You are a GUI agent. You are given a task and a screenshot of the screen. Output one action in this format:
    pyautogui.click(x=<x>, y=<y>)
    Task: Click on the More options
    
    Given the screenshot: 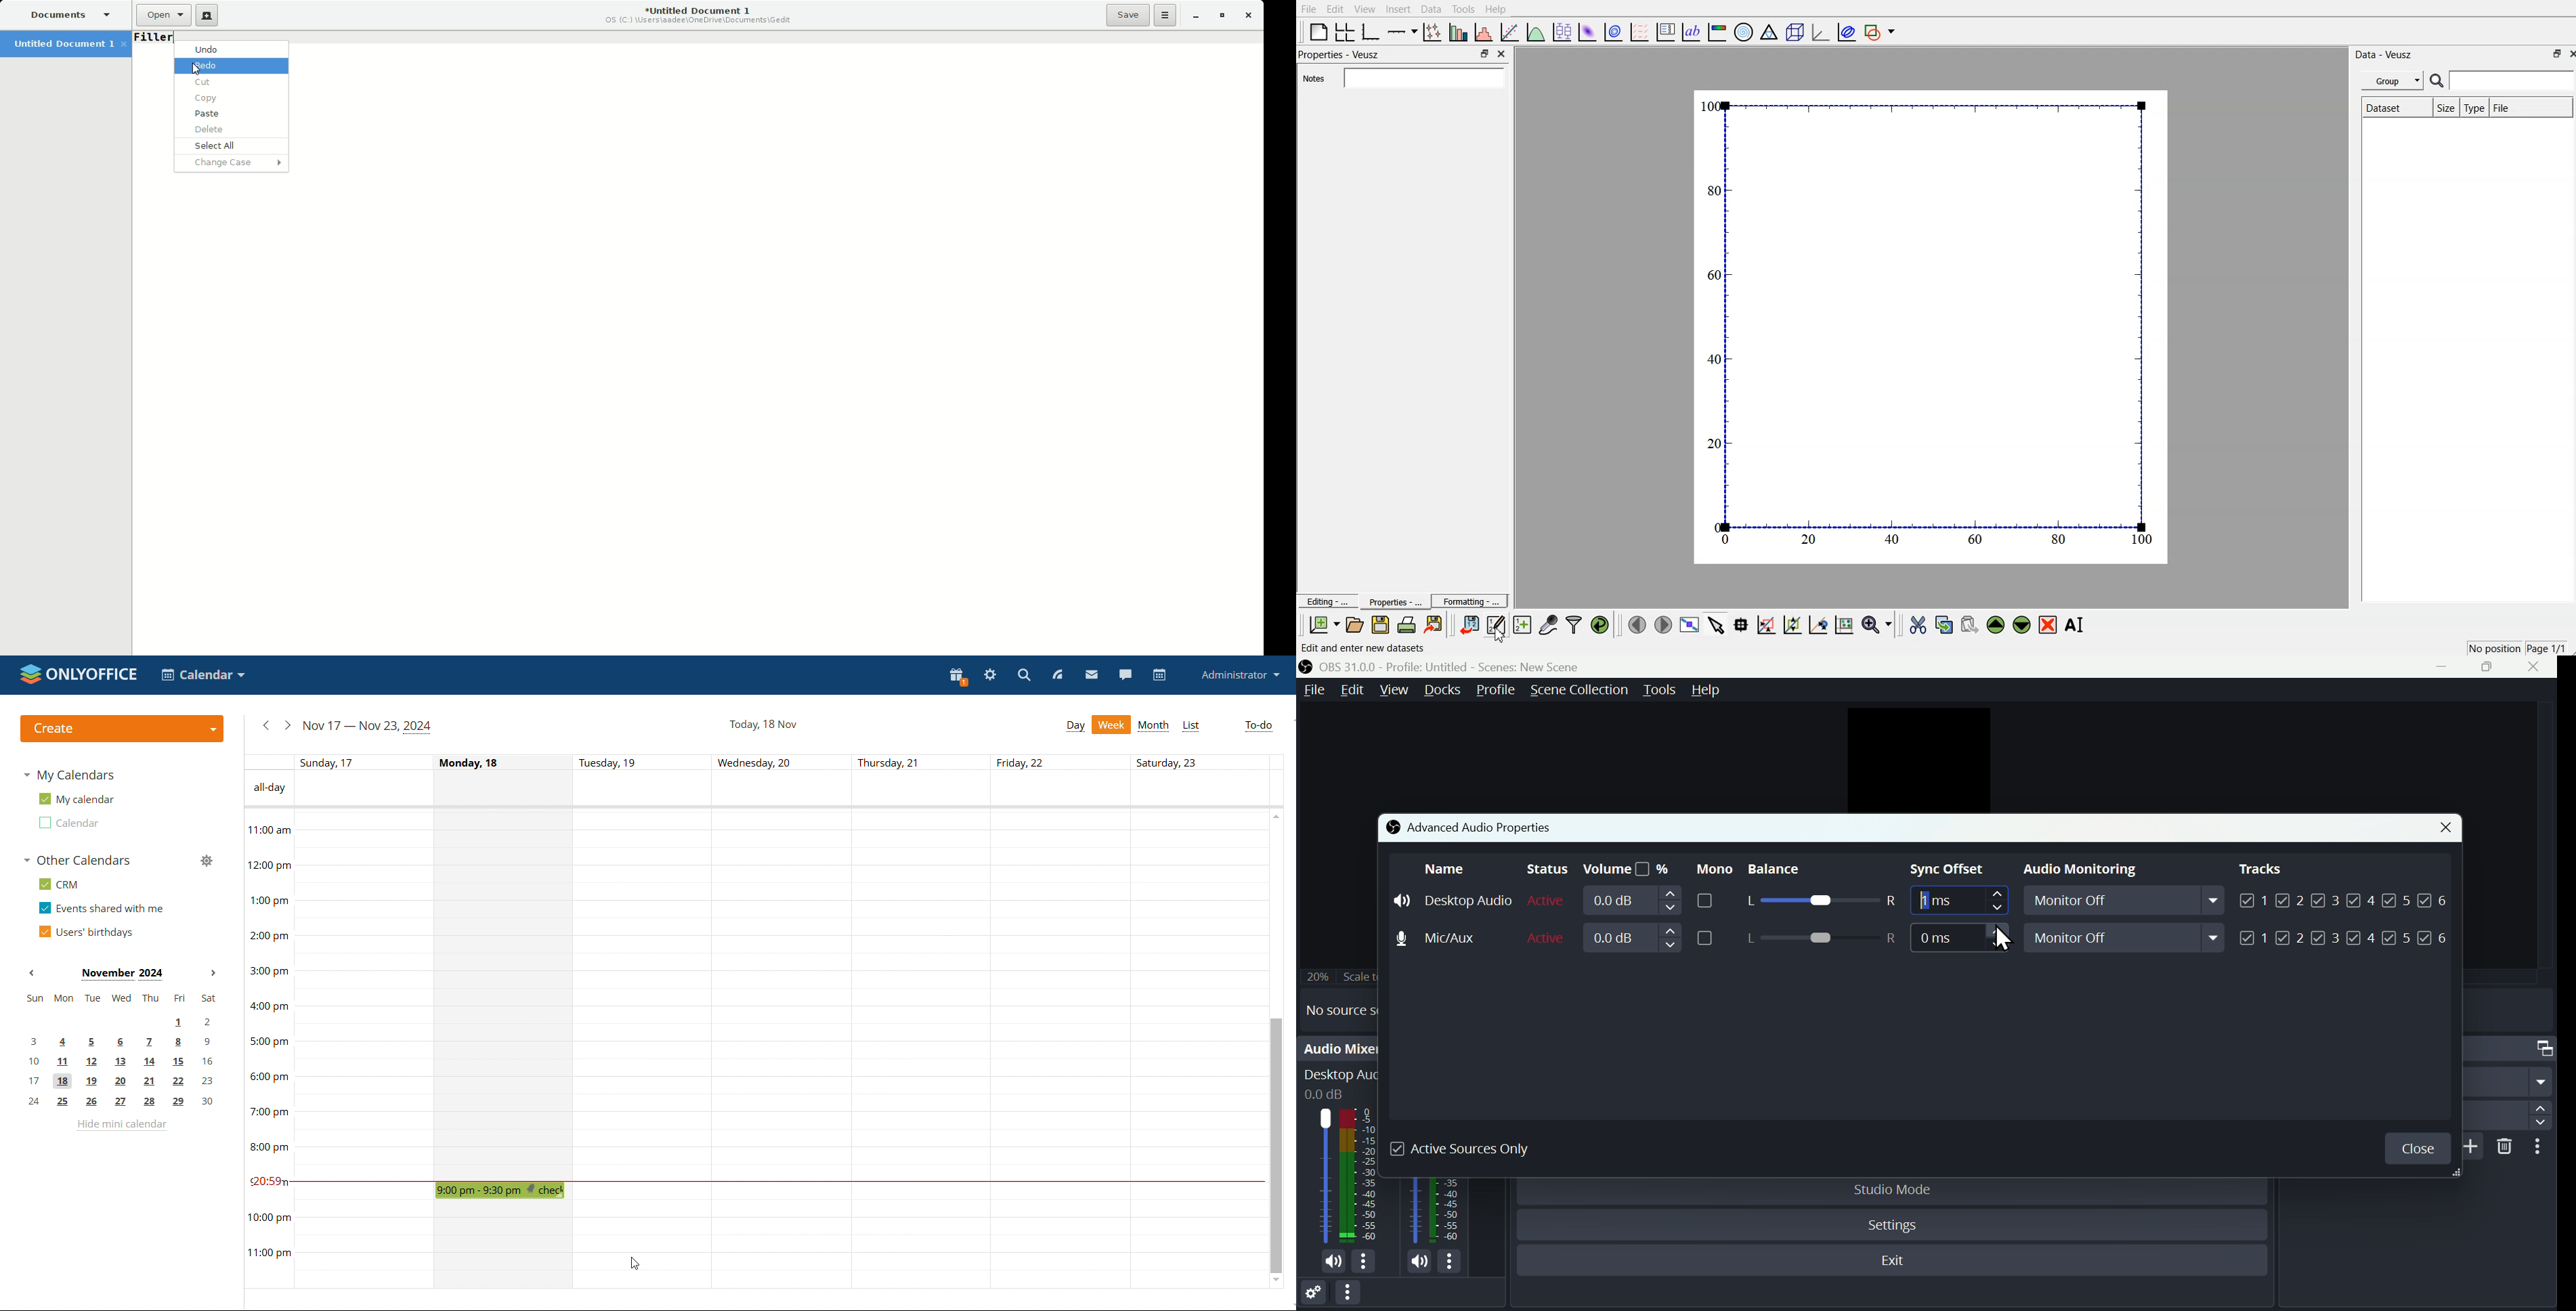 What is the action you would take?
    pyautogui.click(x=1364, y=1262)
    